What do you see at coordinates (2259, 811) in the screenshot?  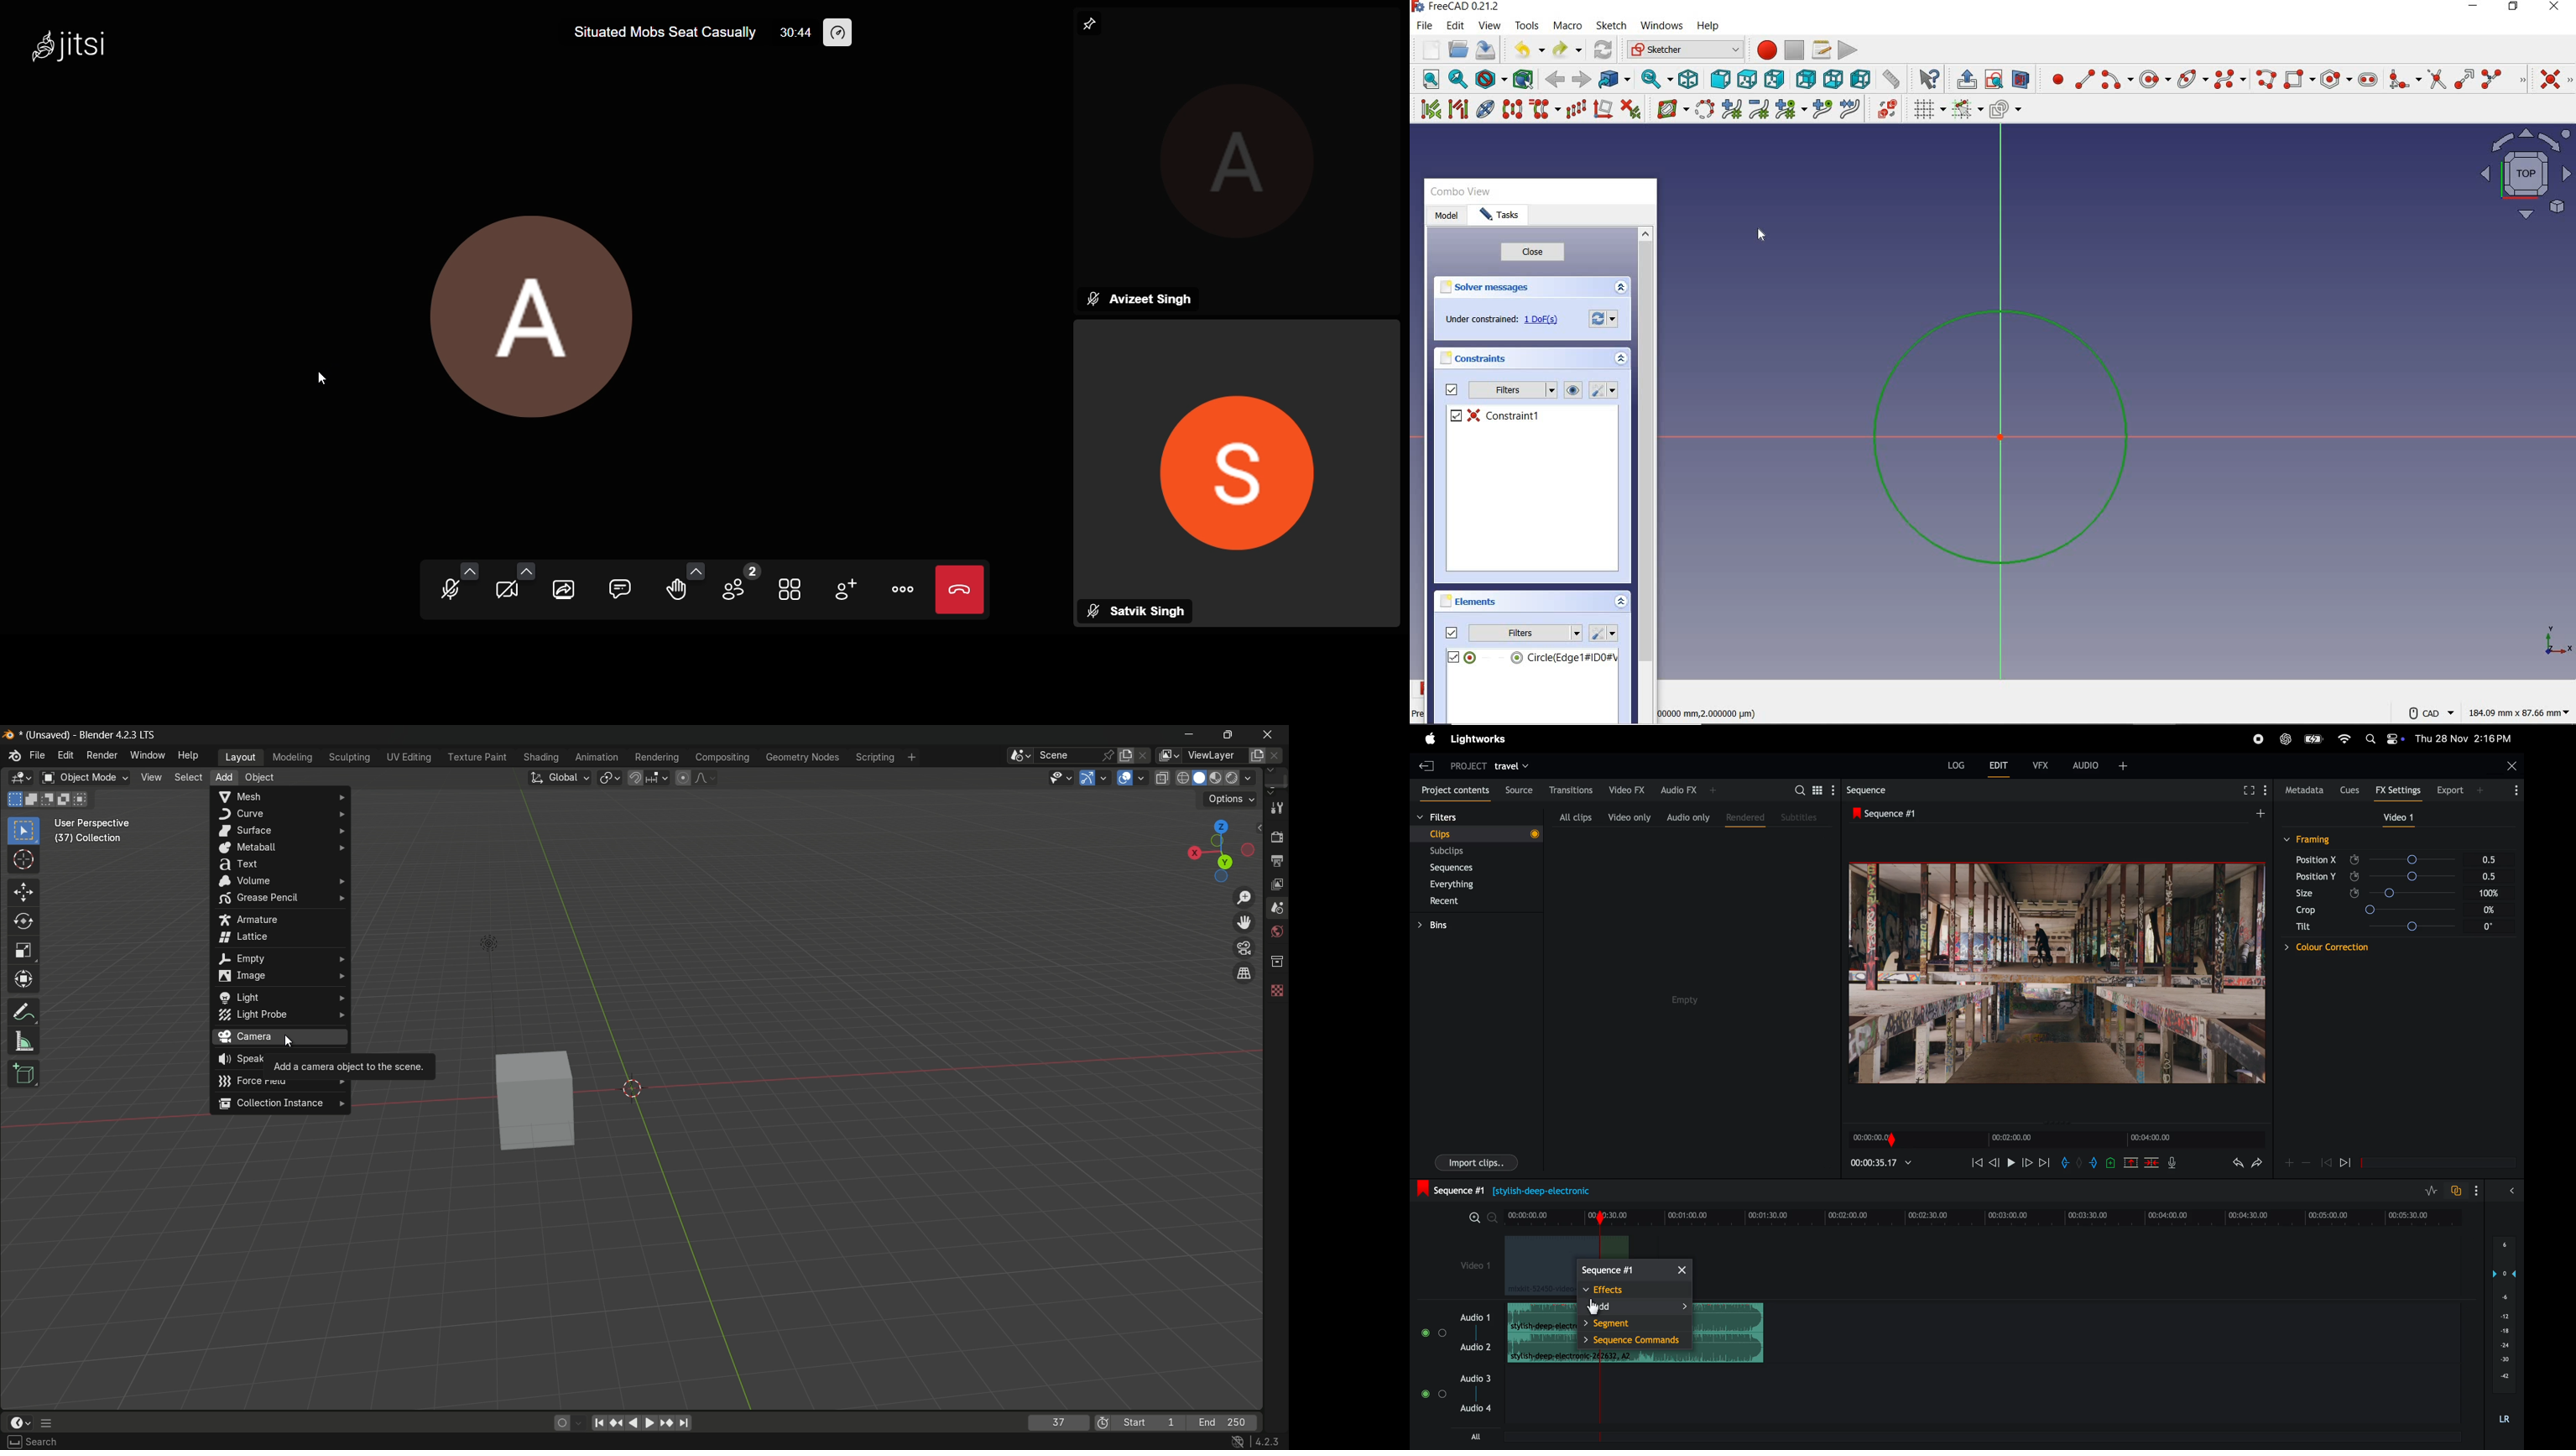 I see `add sequence` at bounding box center [2259, 811].